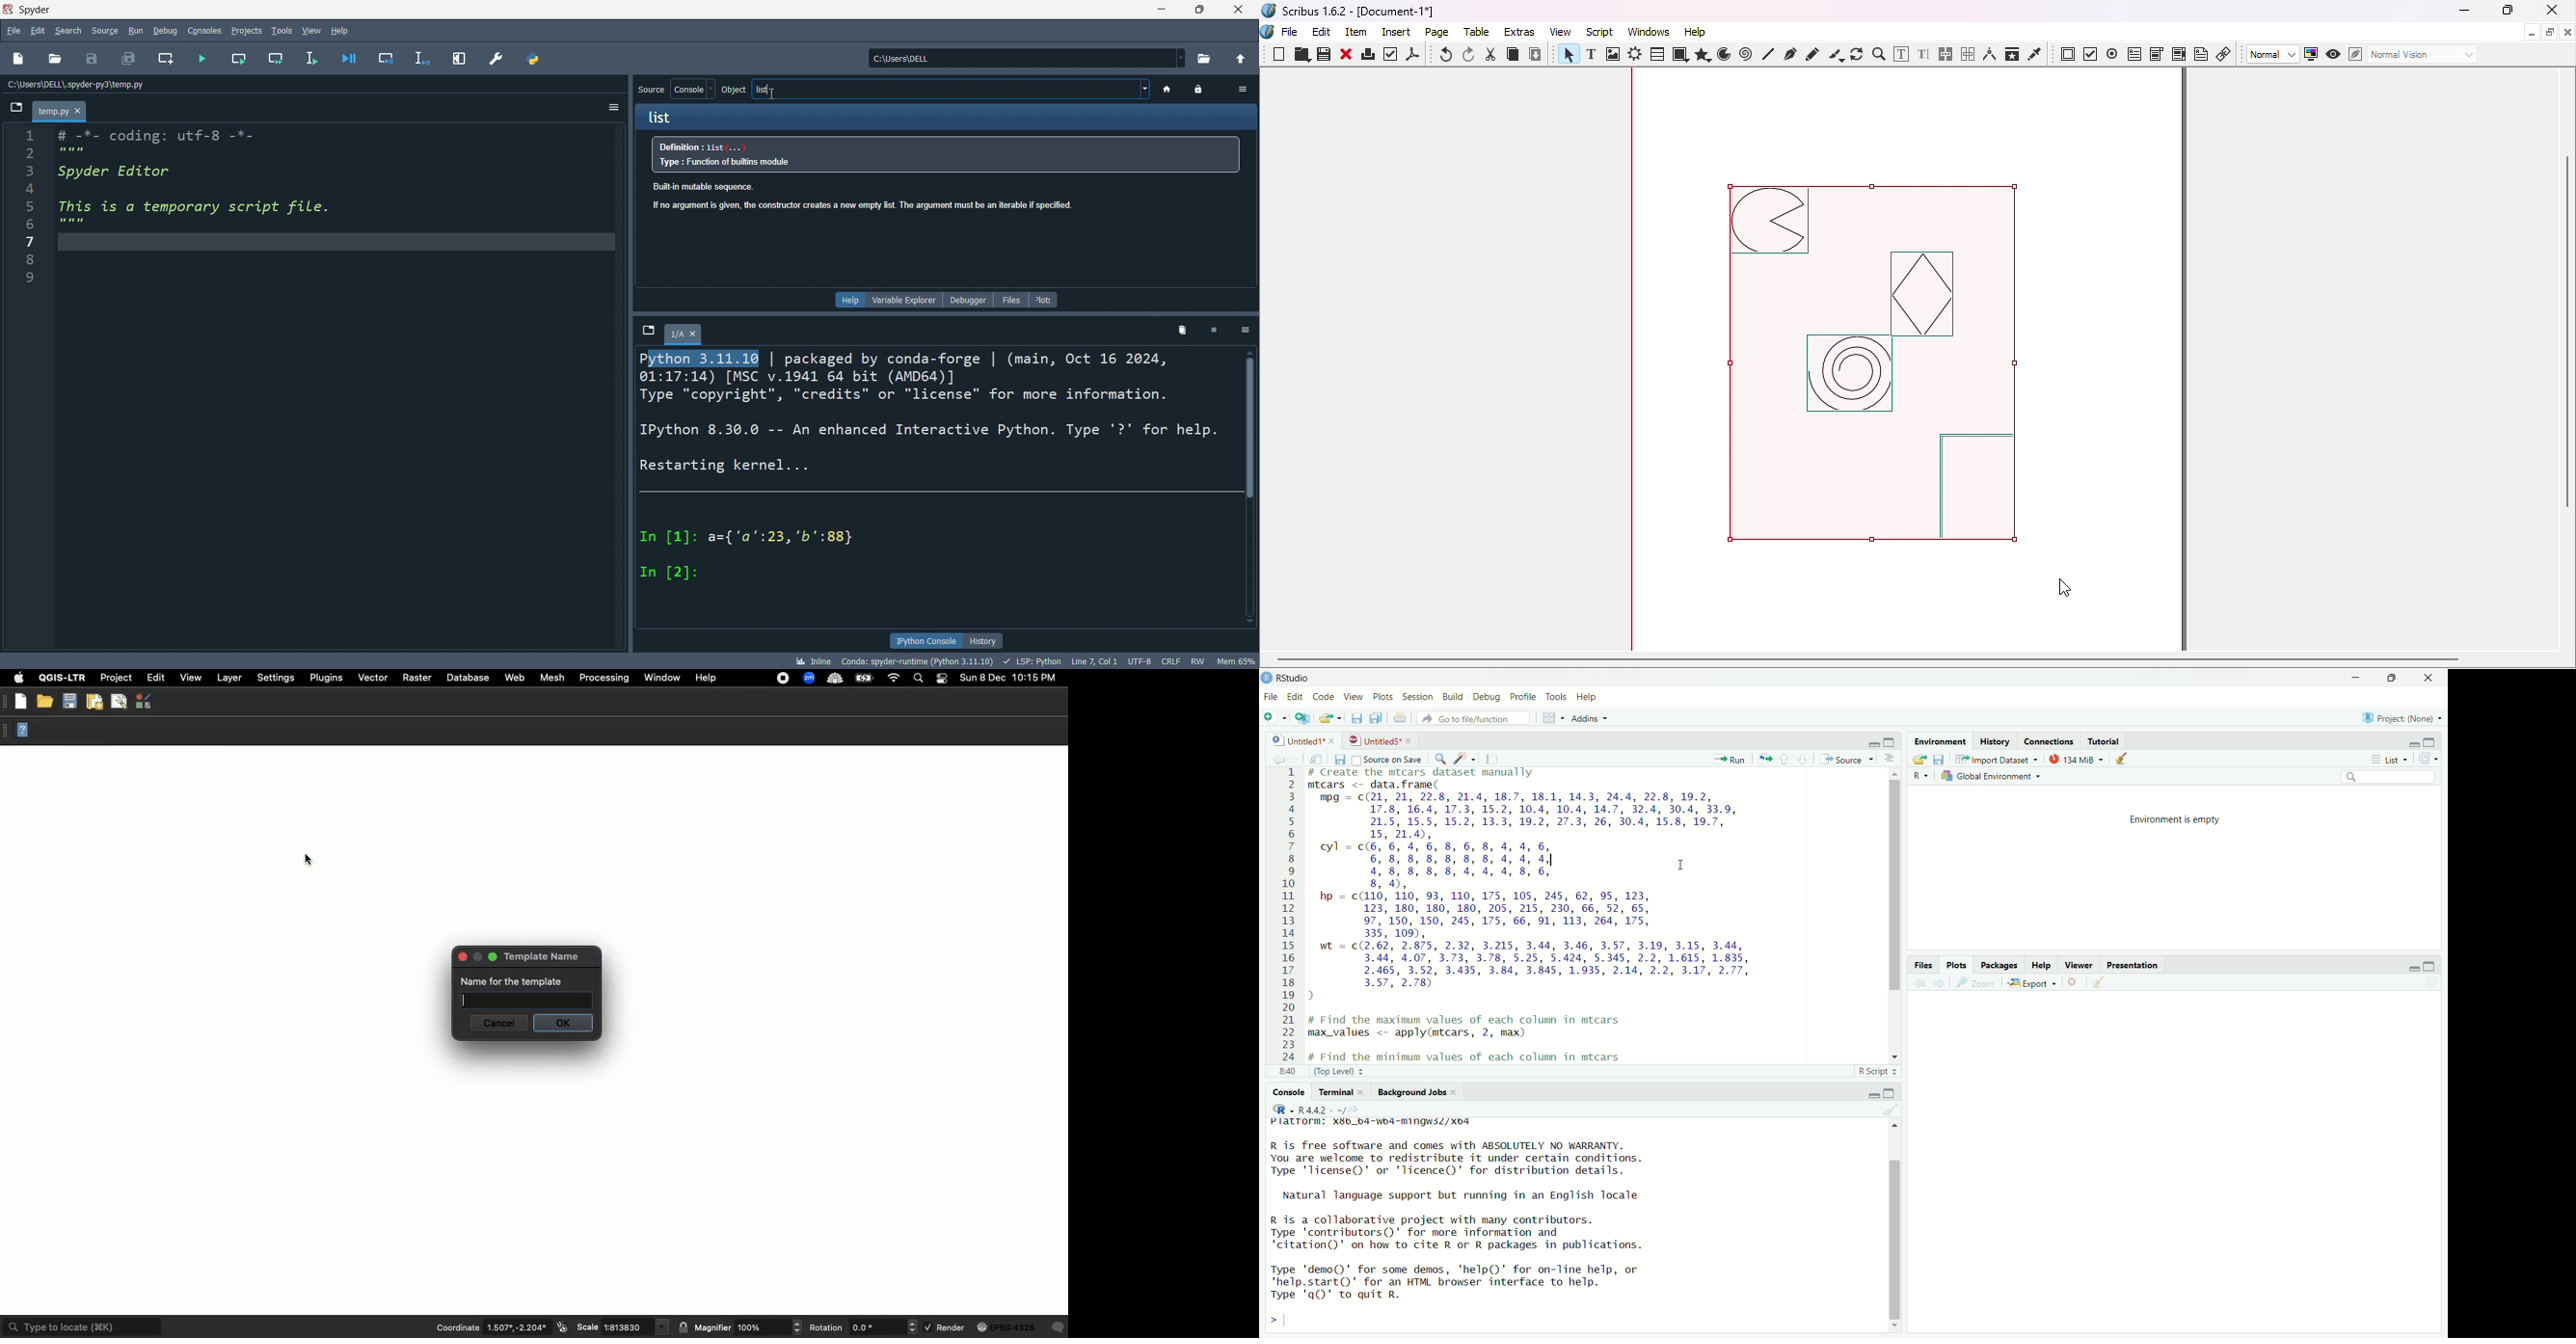  Describe the element at coordinates (1994, 777) in the screenshot. I see `# Global Environment ~` at that location.